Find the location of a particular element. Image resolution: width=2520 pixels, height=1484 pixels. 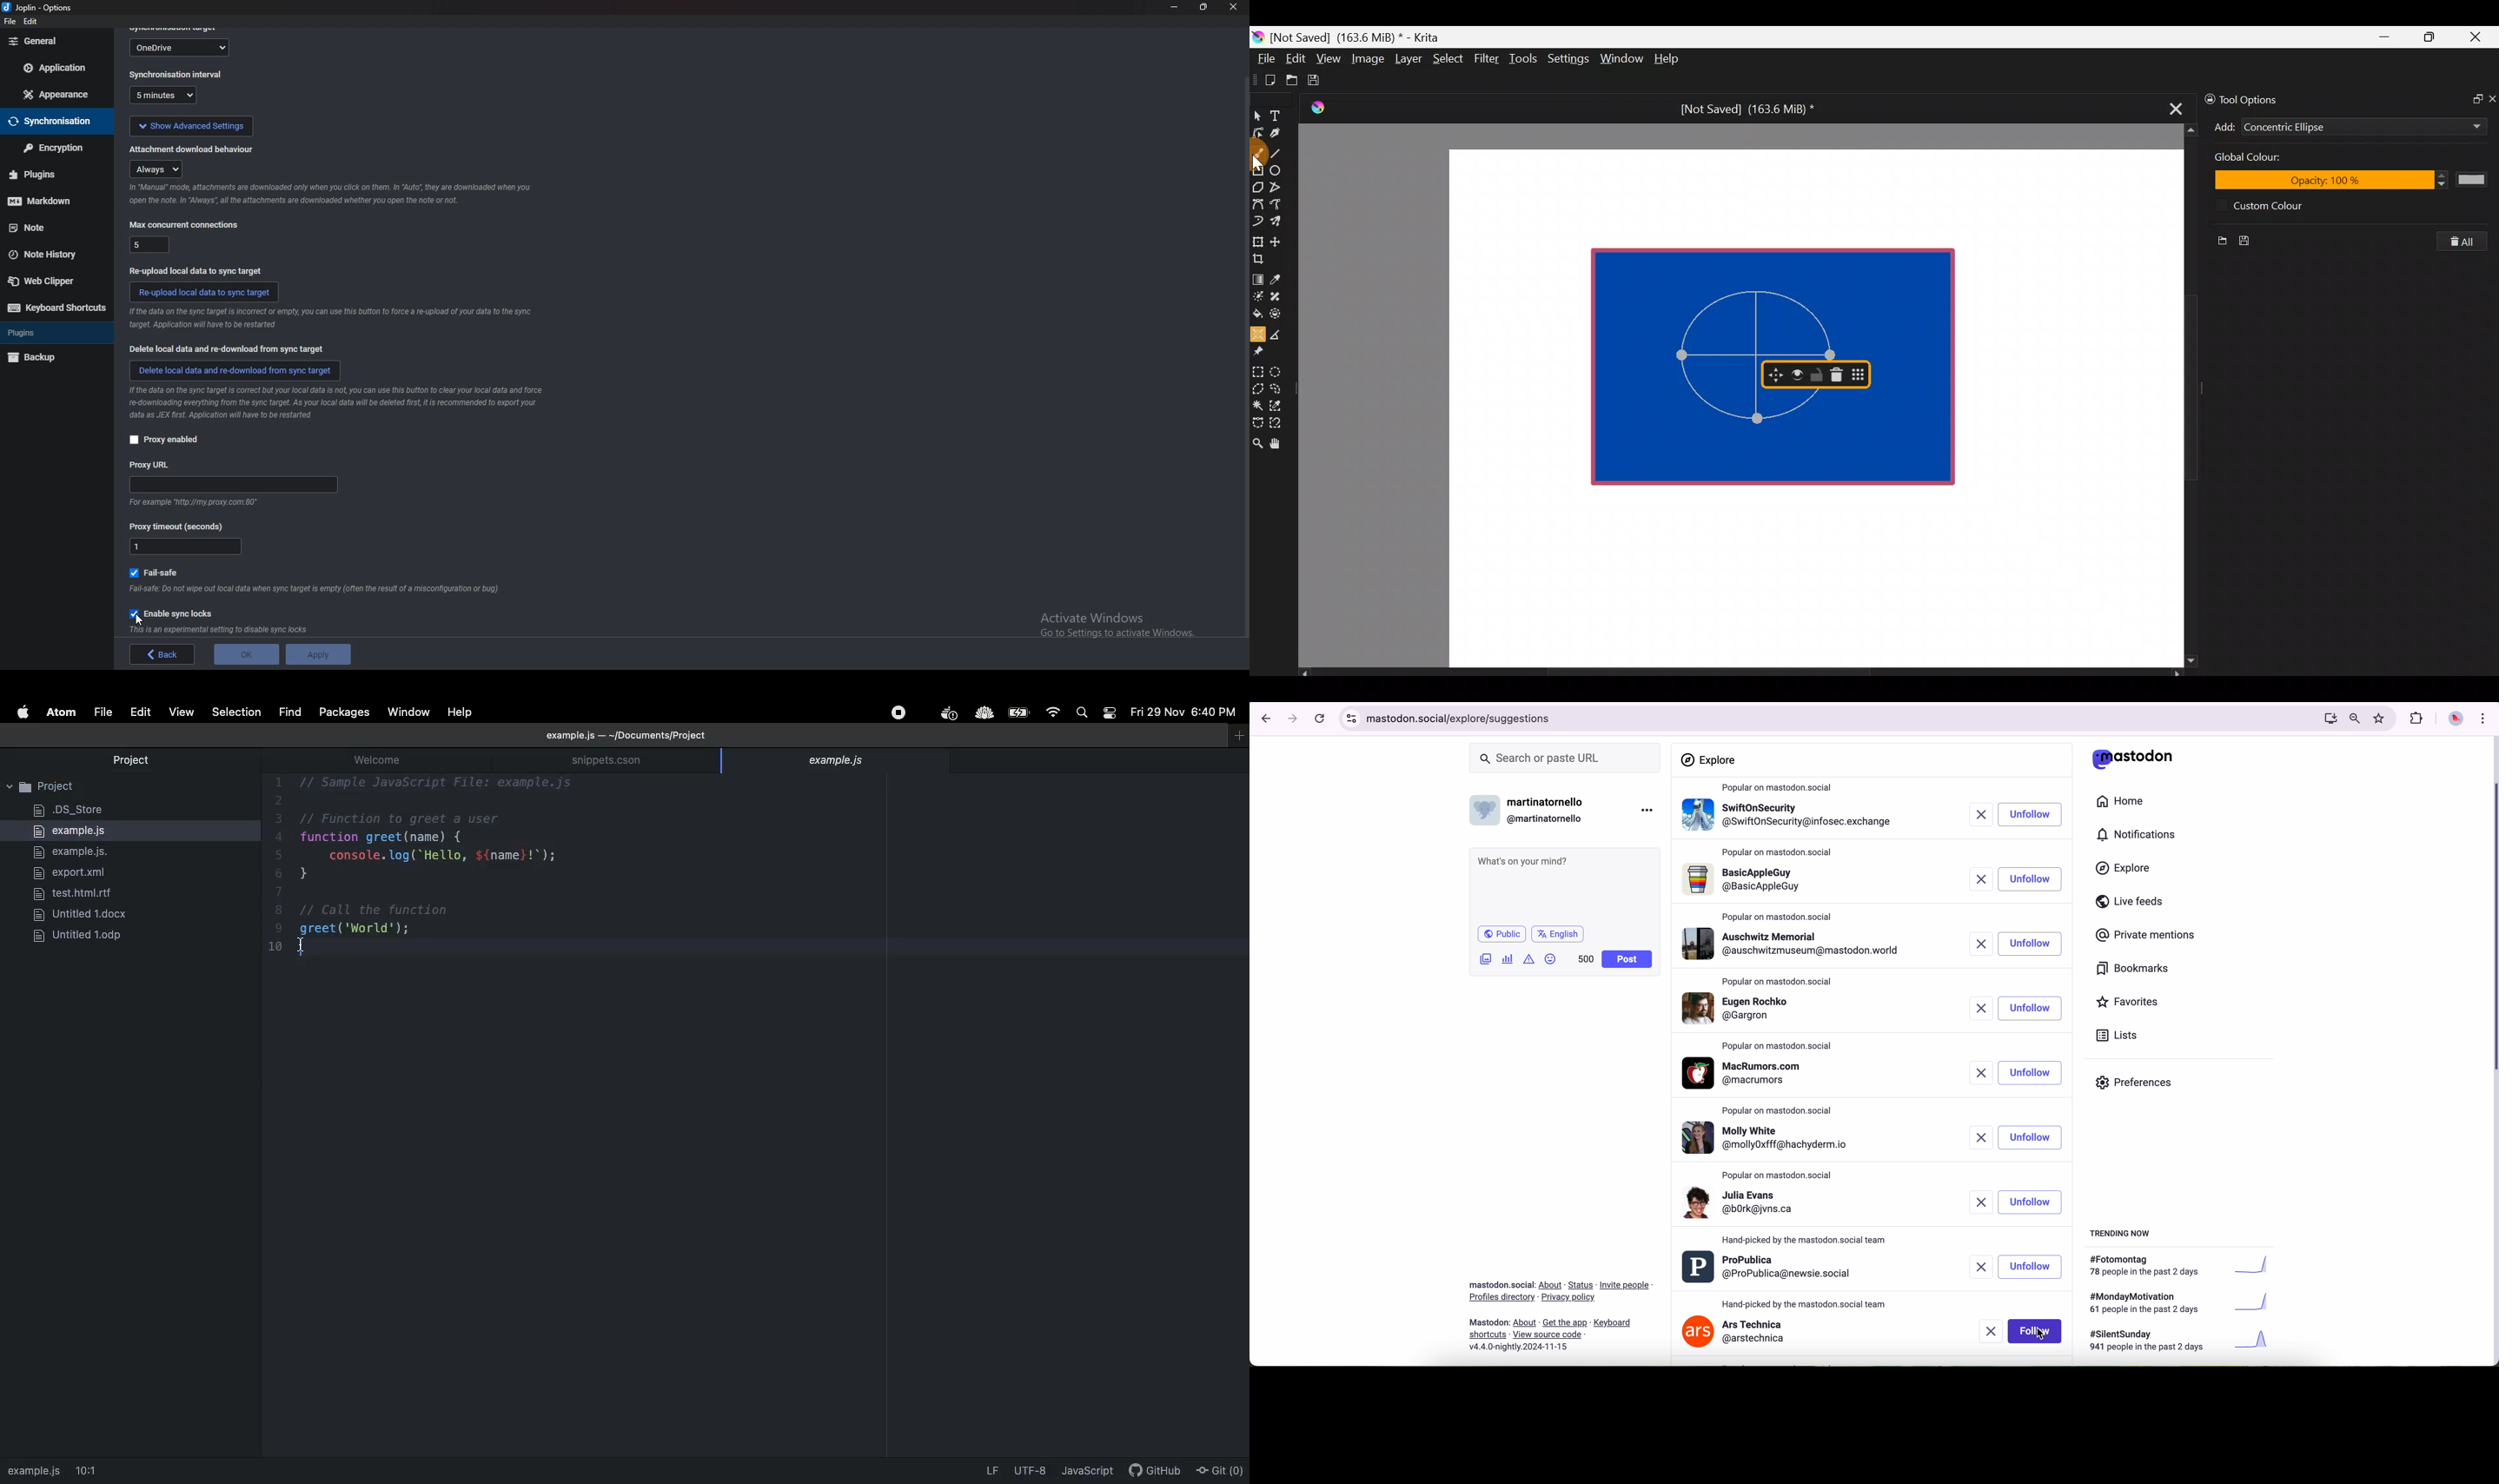

sync is located at coordinates (53, 122).